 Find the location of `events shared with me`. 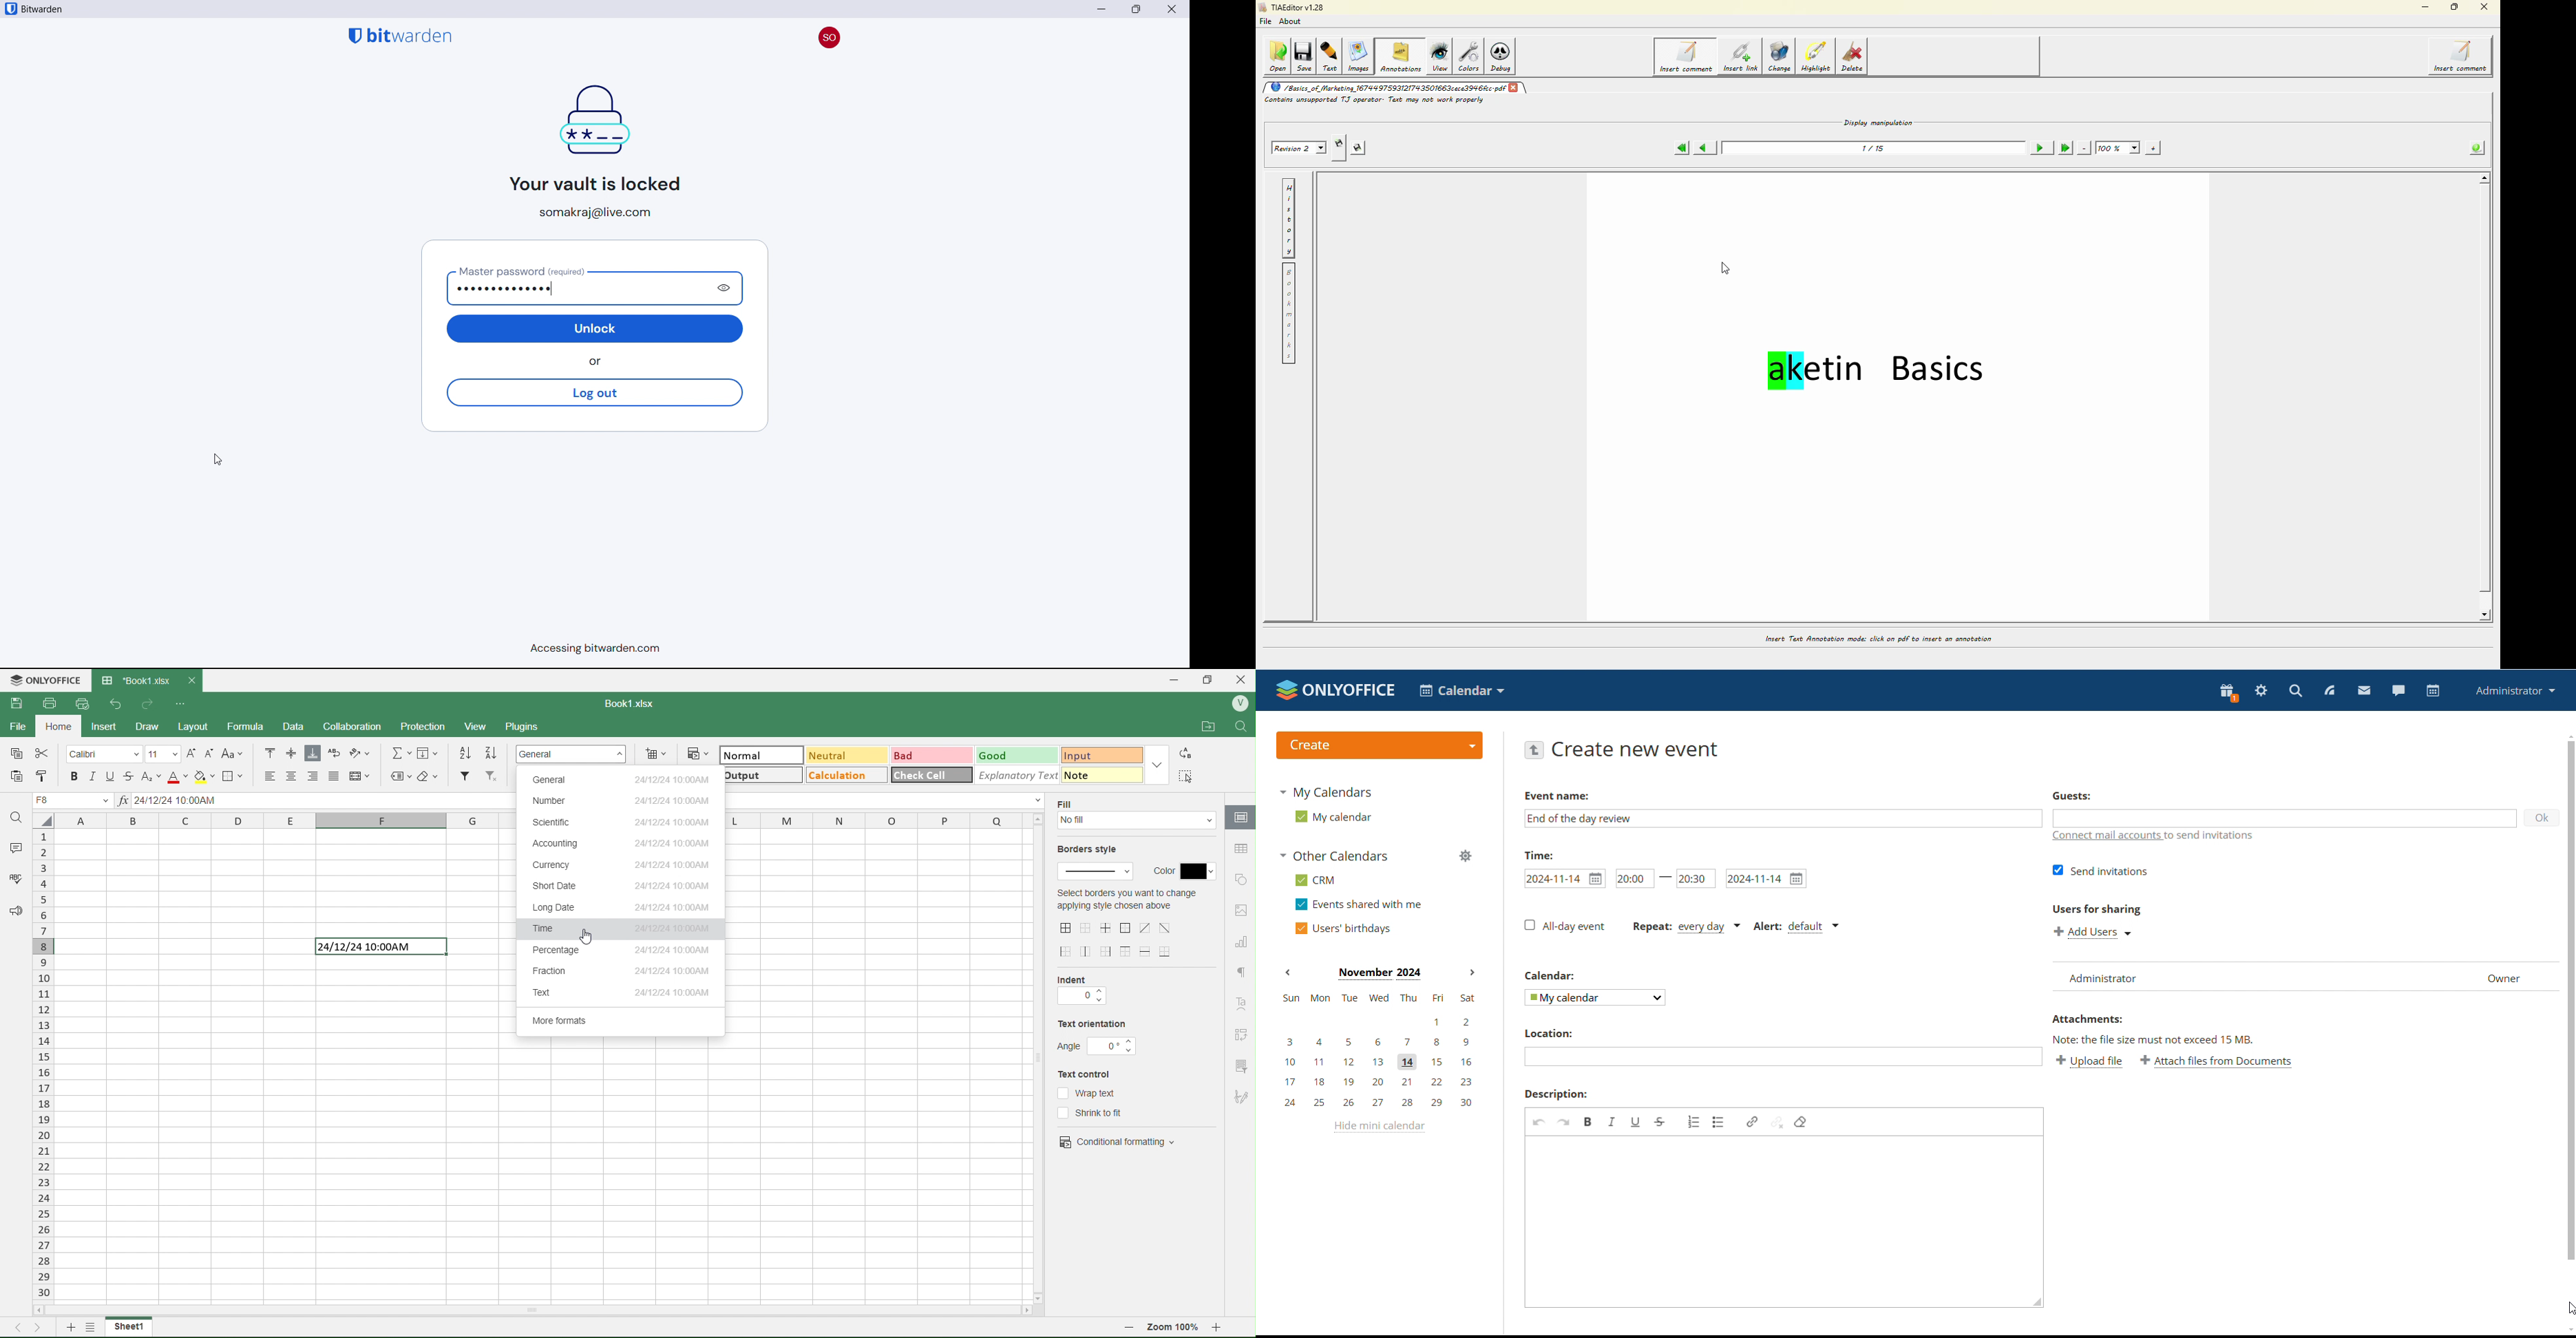

events shared with me is located at coordinates (1360, 904).